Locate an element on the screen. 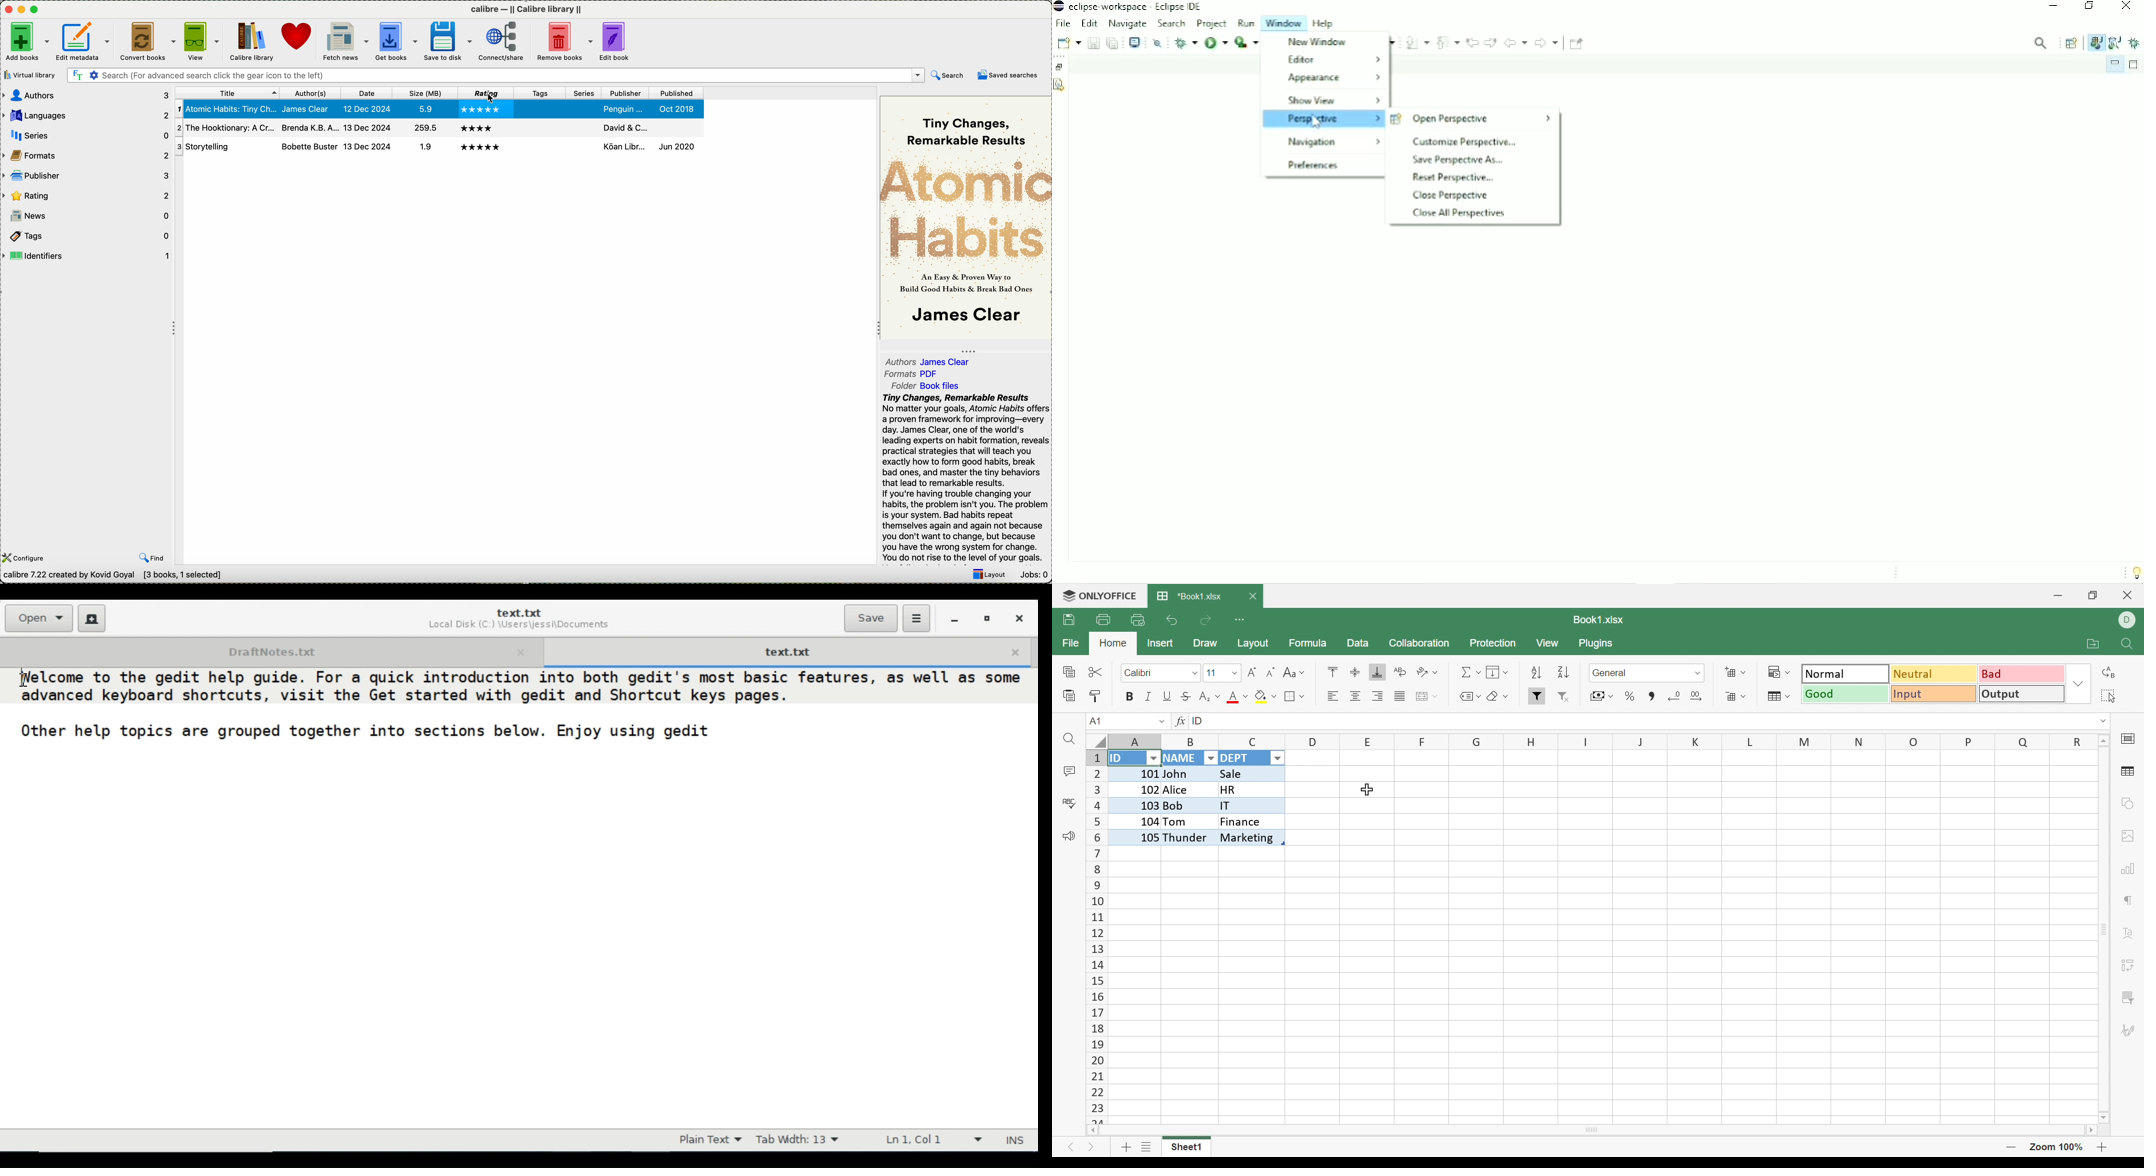  Storytelling is located at coordinates (224, 147).